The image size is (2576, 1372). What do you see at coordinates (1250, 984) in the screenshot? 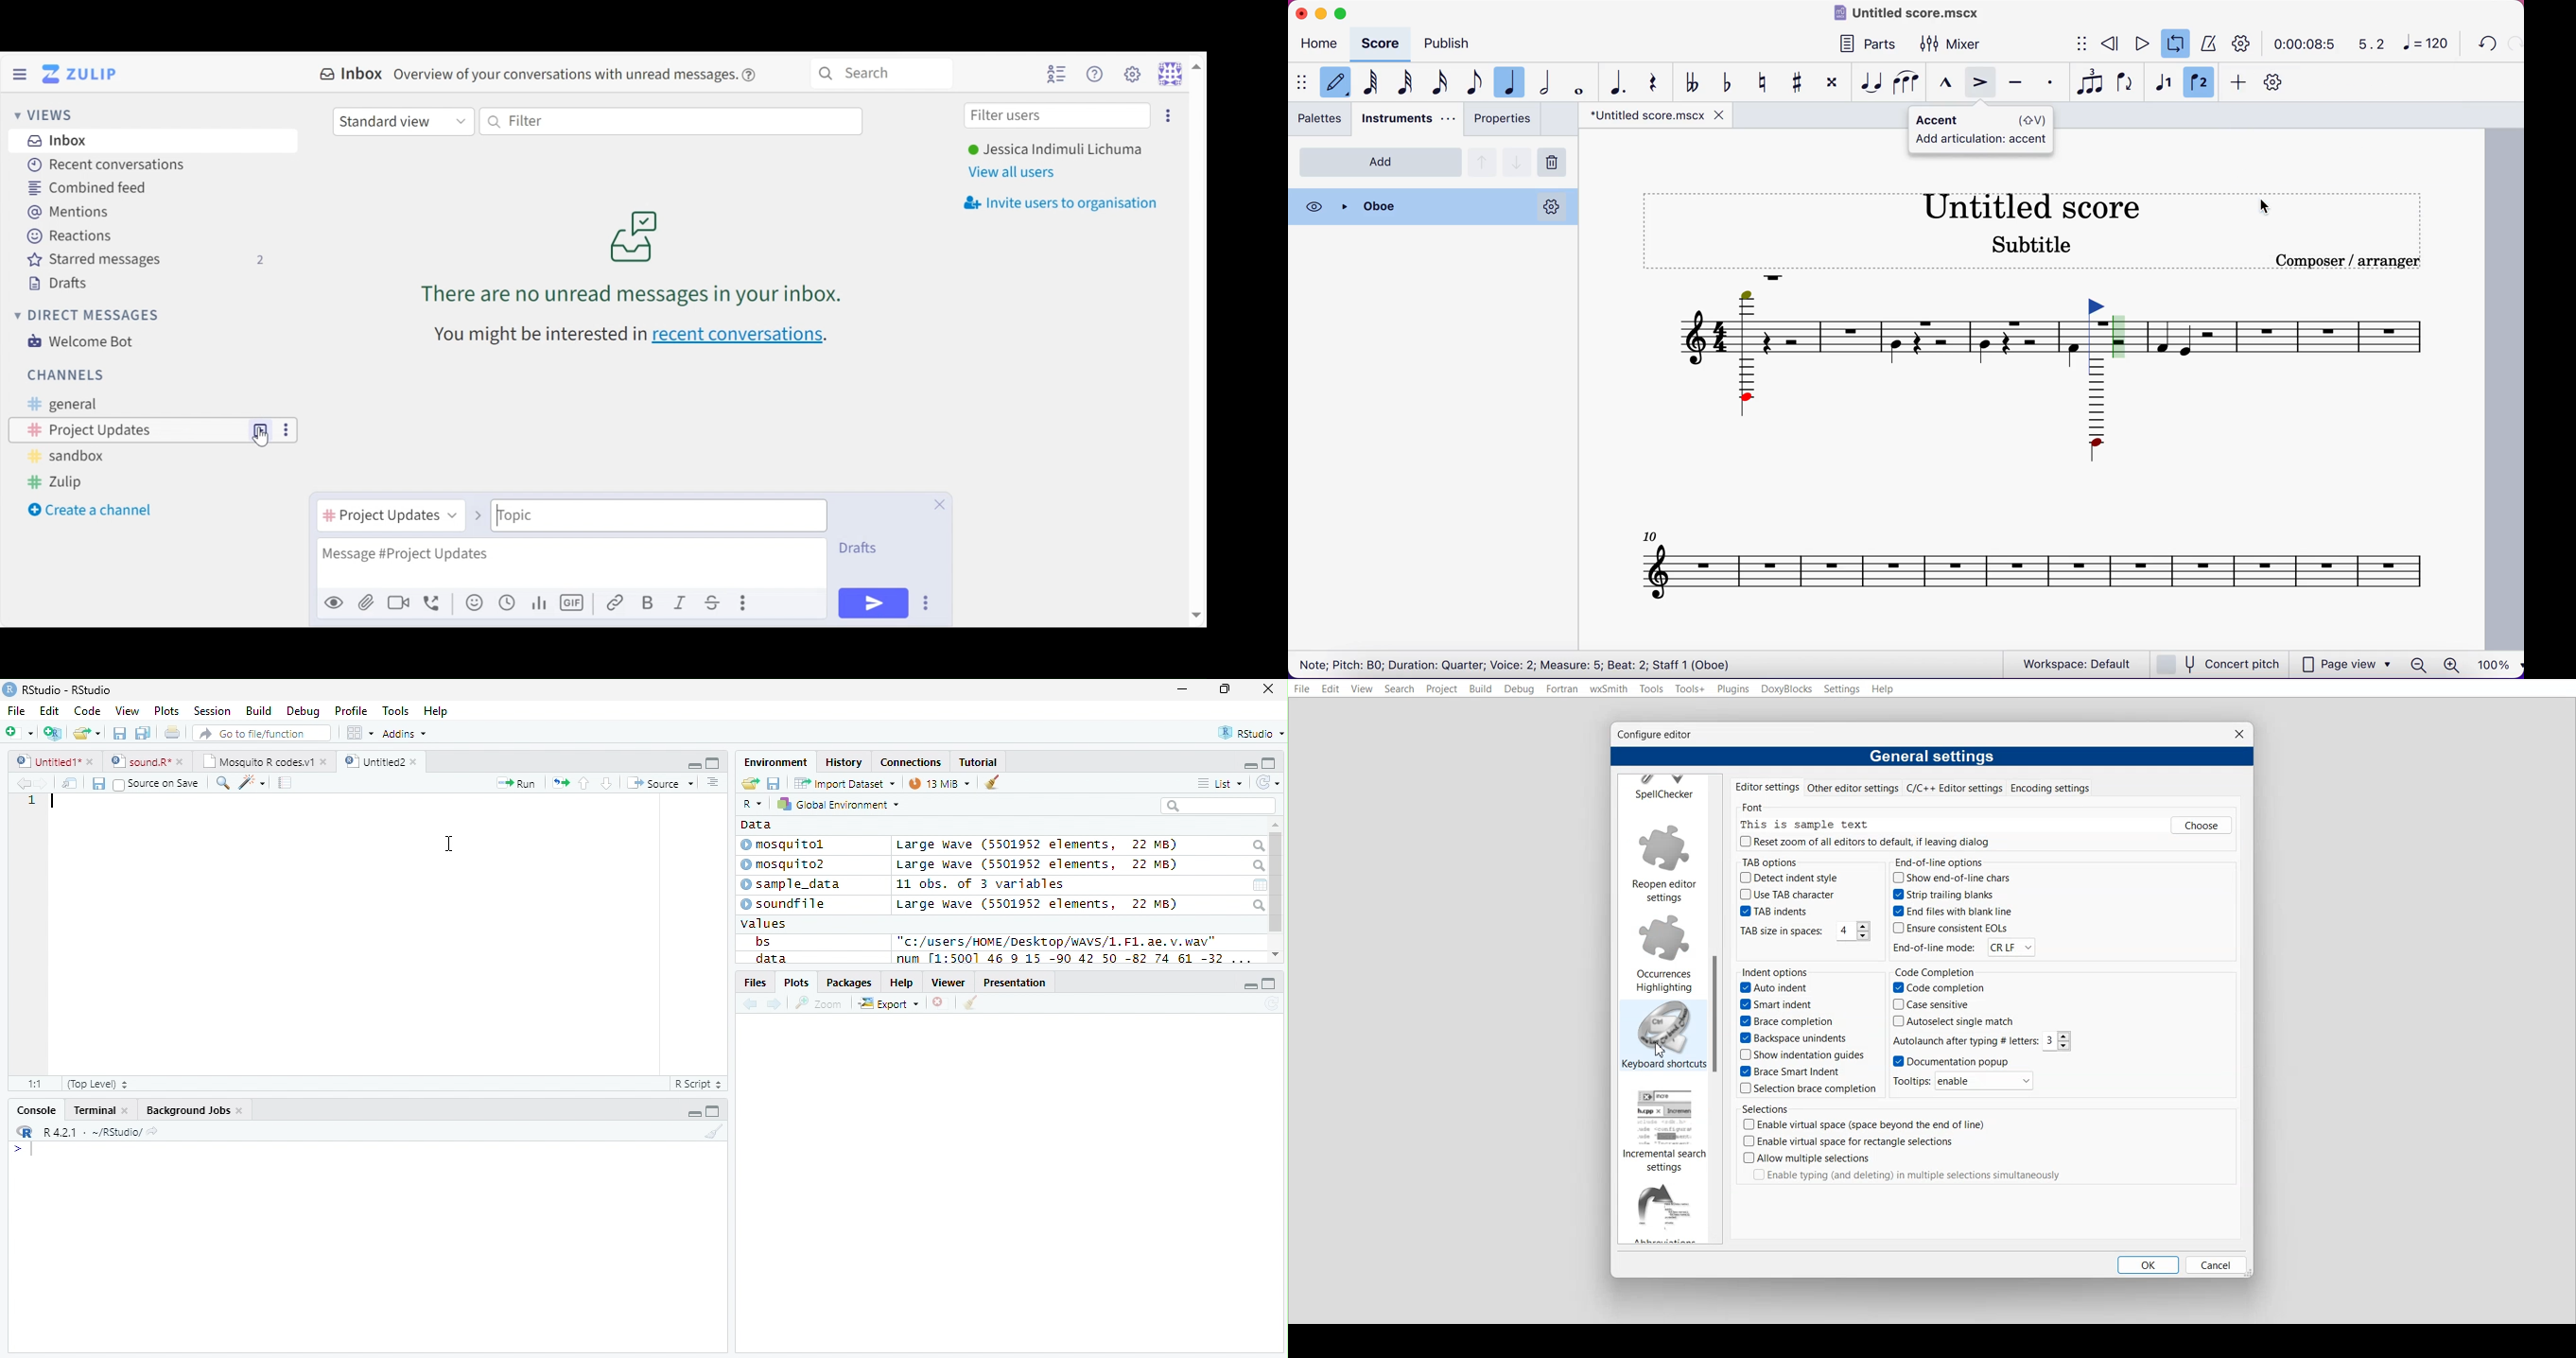
I see `minimize` at bounding box center [1250, 984].